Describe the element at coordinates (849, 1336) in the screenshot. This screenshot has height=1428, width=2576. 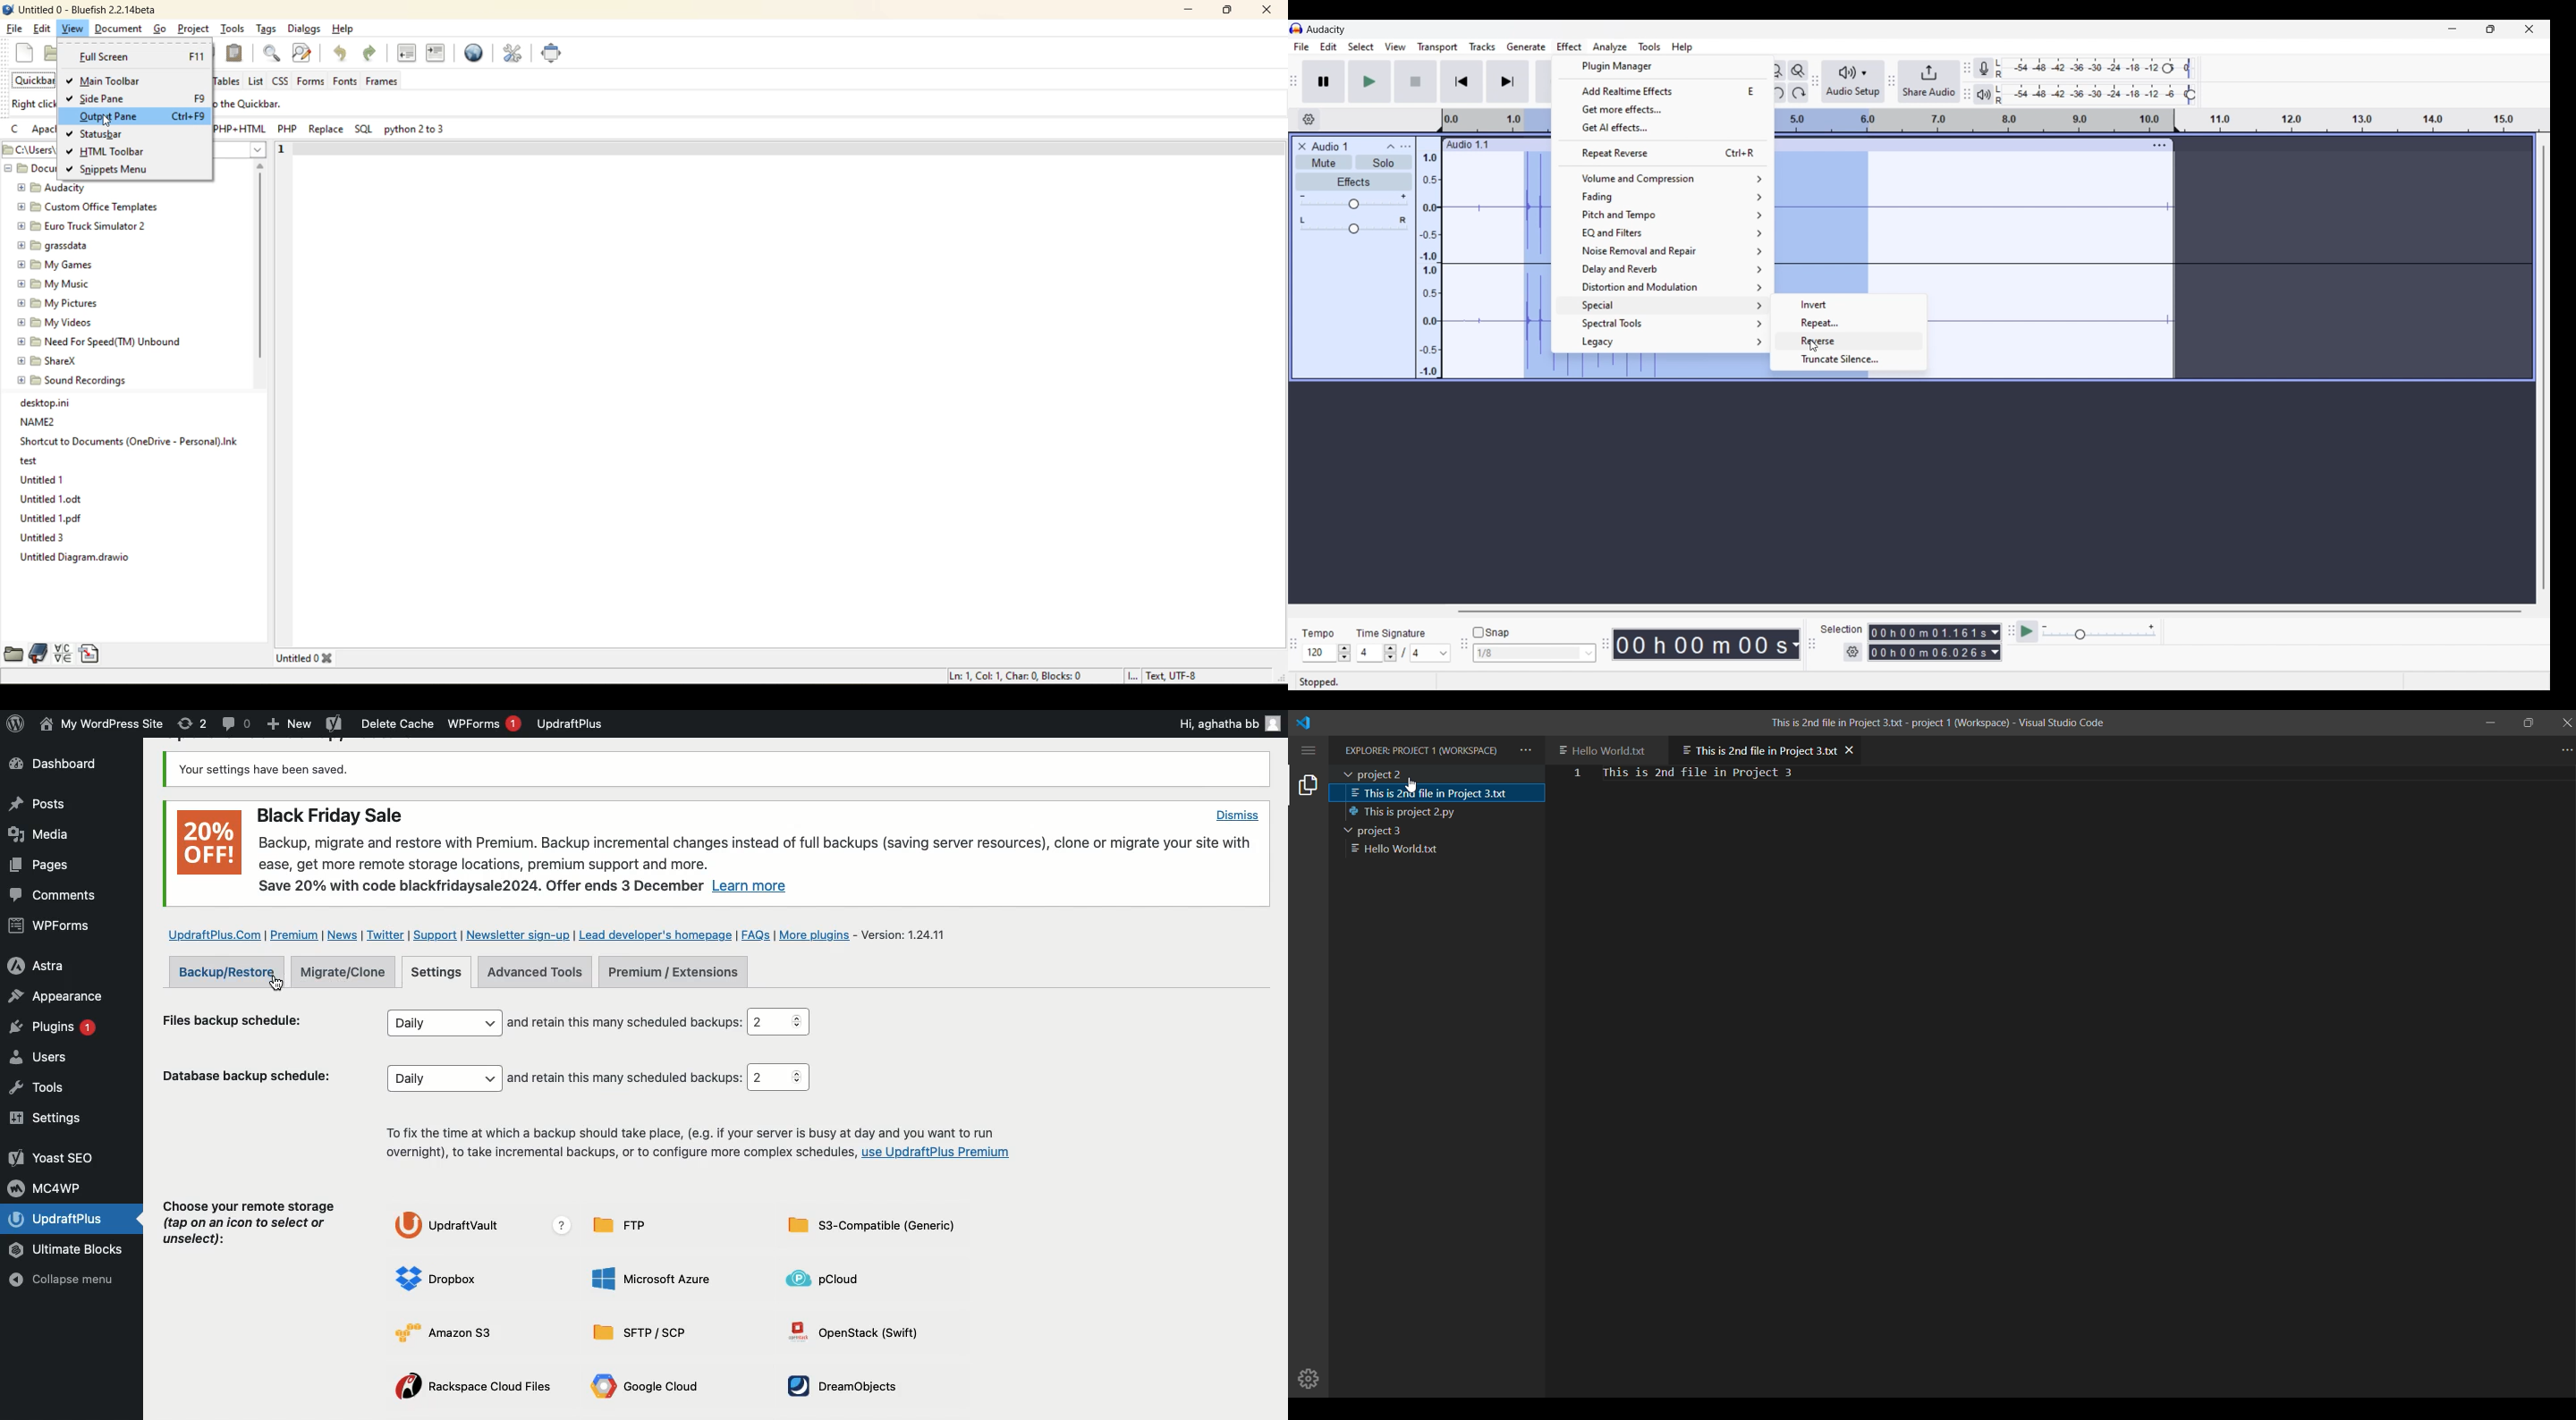
I see `Openstack (Swift)` at that location.